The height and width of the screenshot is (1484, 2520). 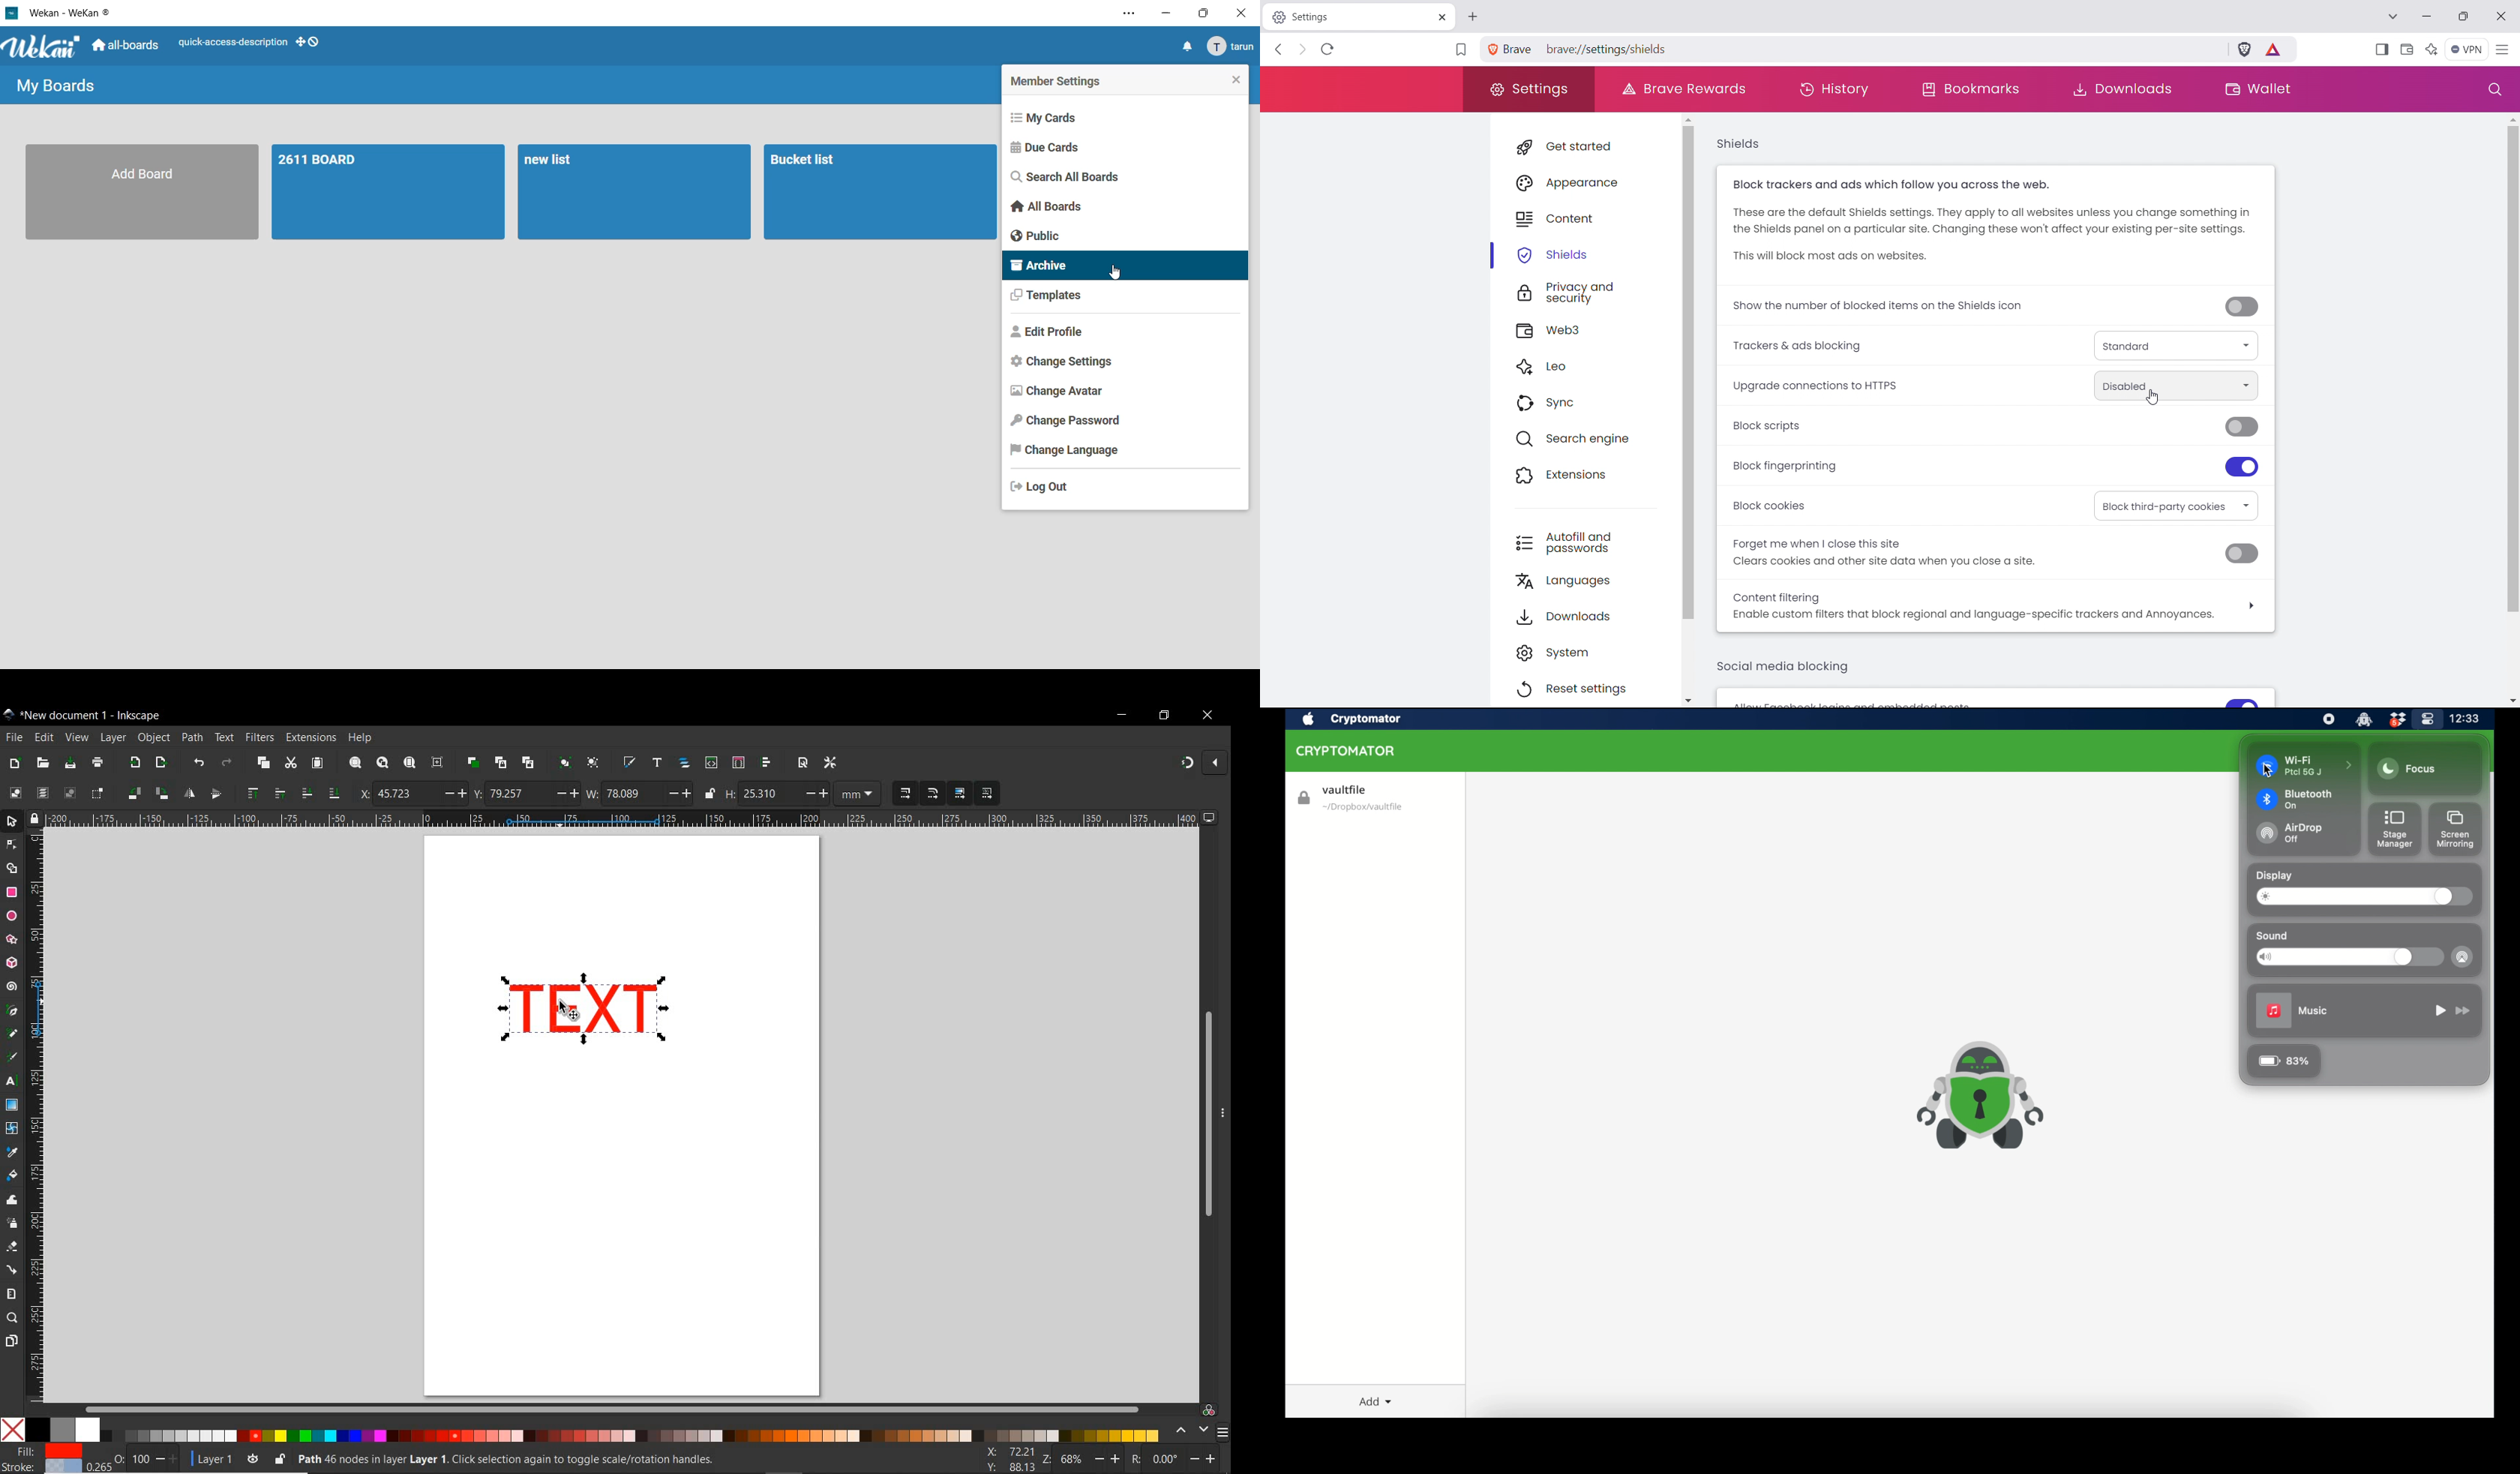 What do you see at coordinates (1202, 762) in the screenshot?
I see `ENABLE SNAPPING TOOL` at bounding box center [1202, 762].